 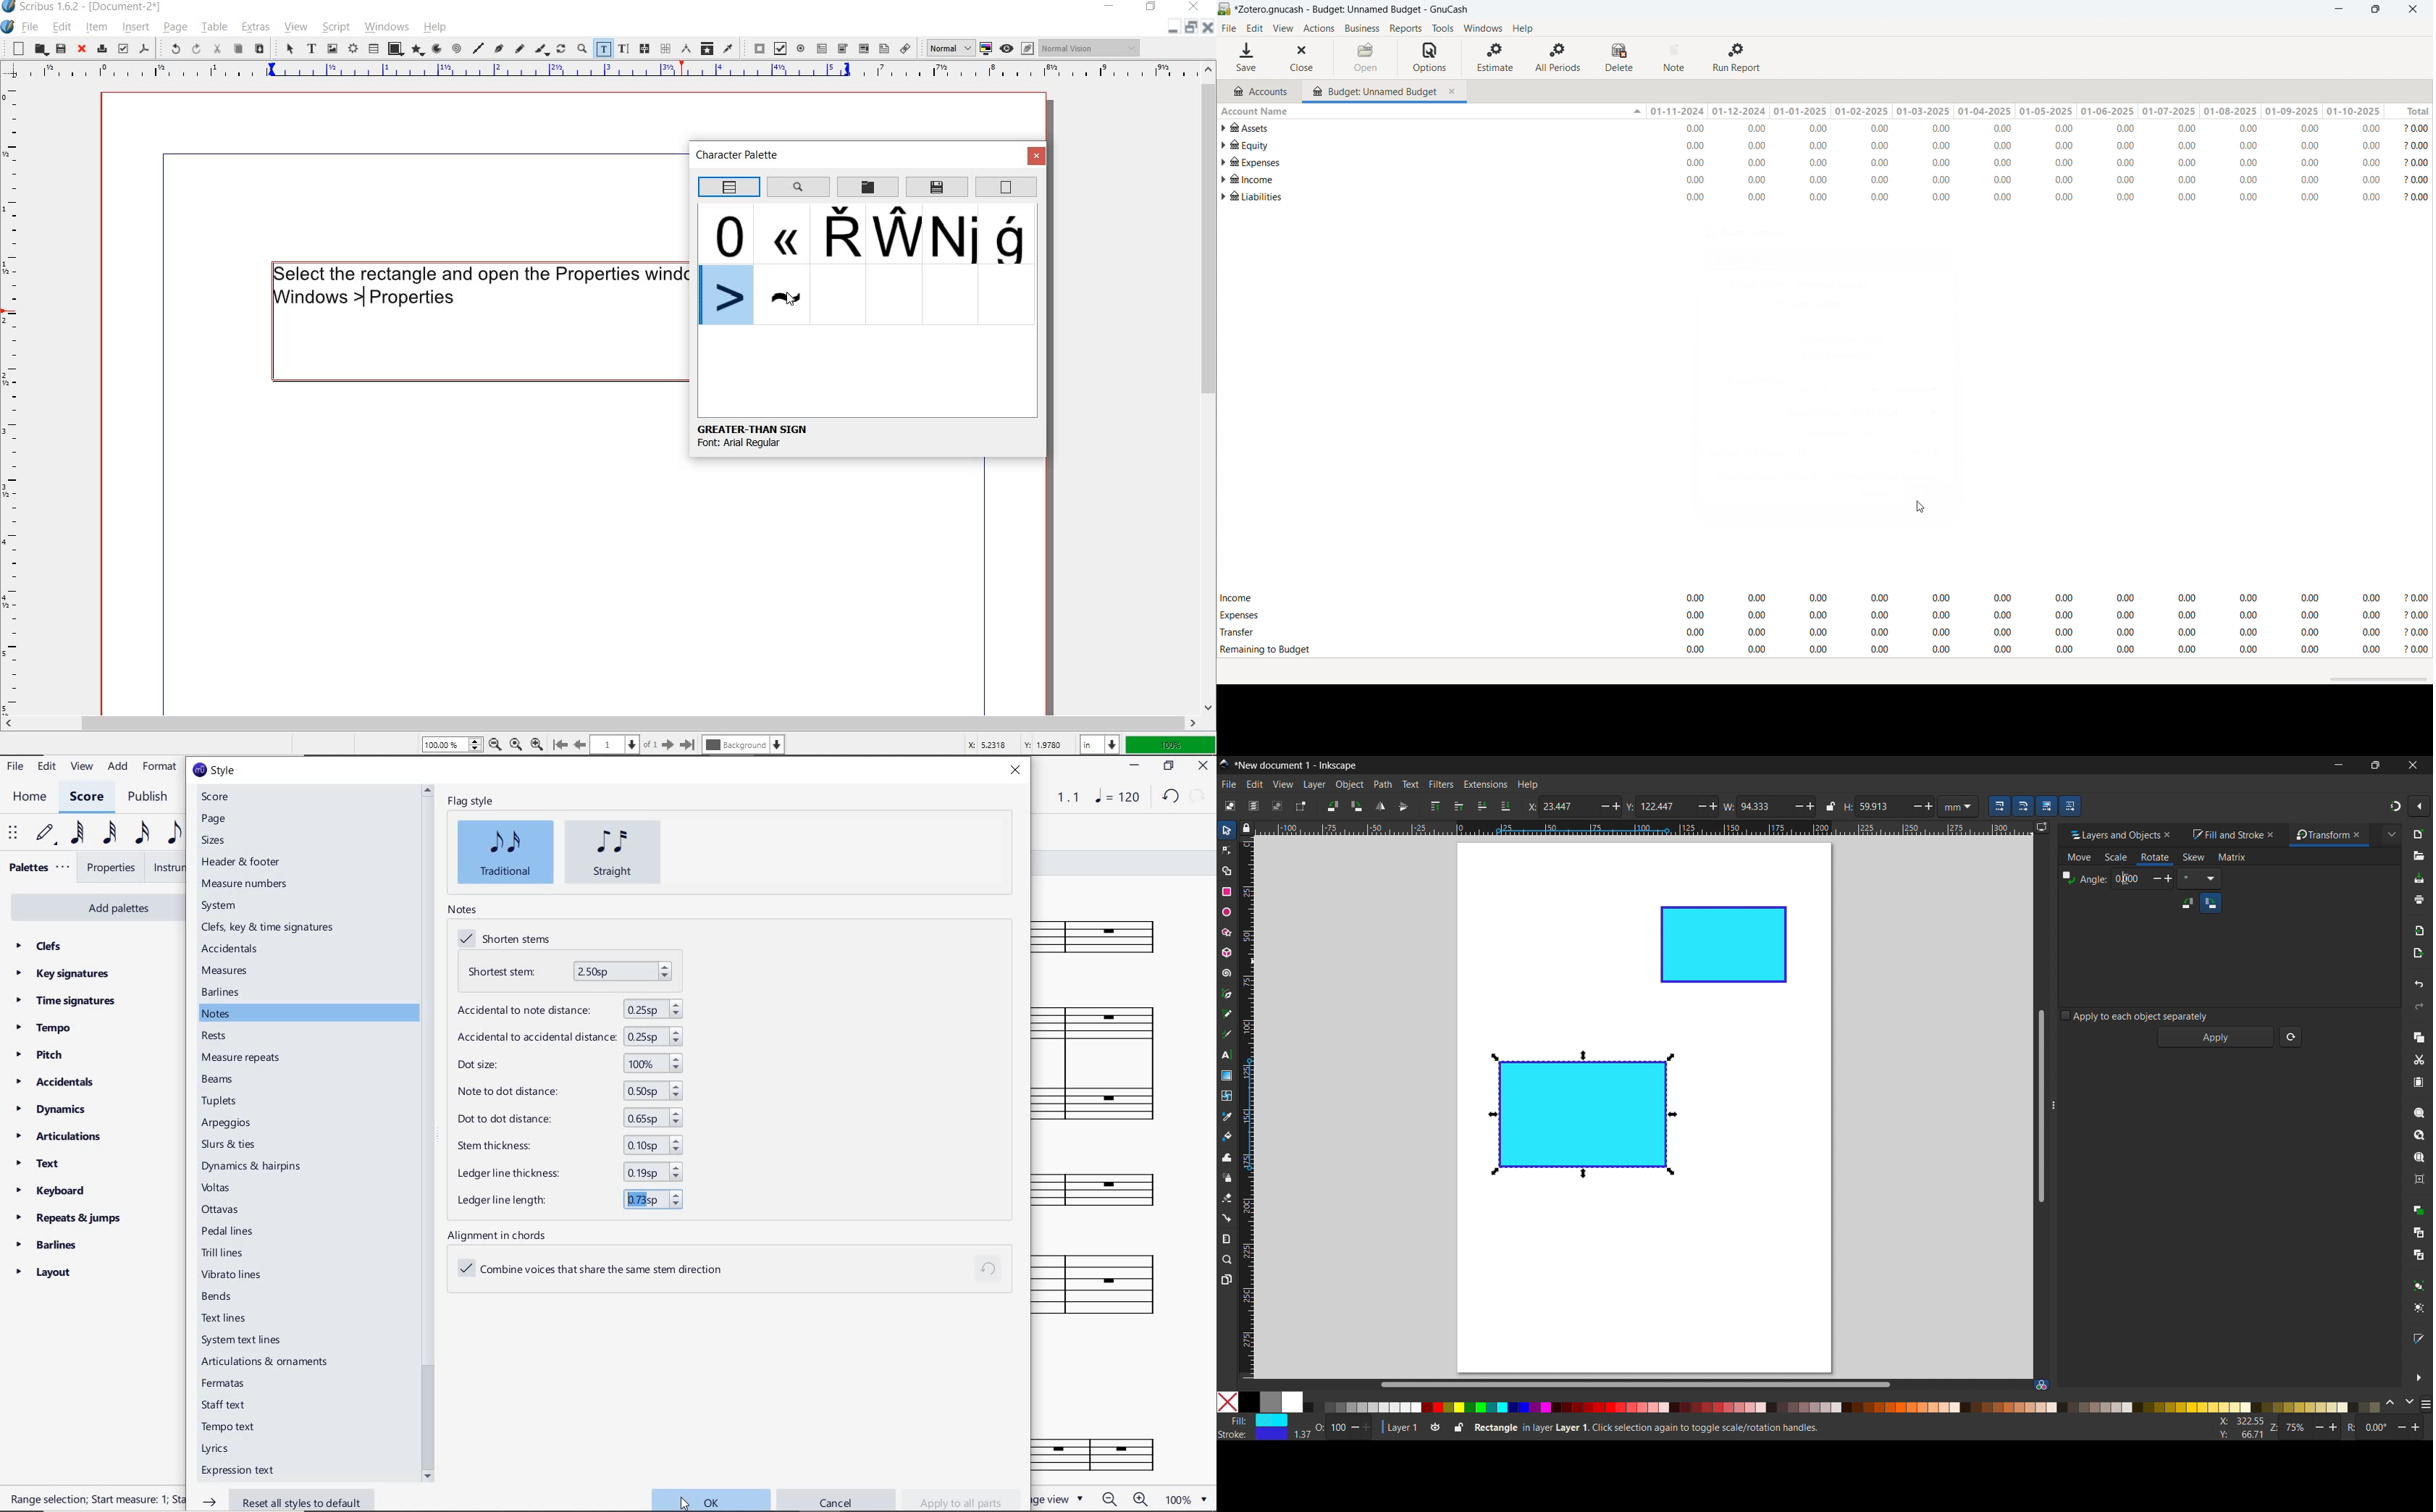 I want to click on arpeggios, so click(x=251, y=1123).